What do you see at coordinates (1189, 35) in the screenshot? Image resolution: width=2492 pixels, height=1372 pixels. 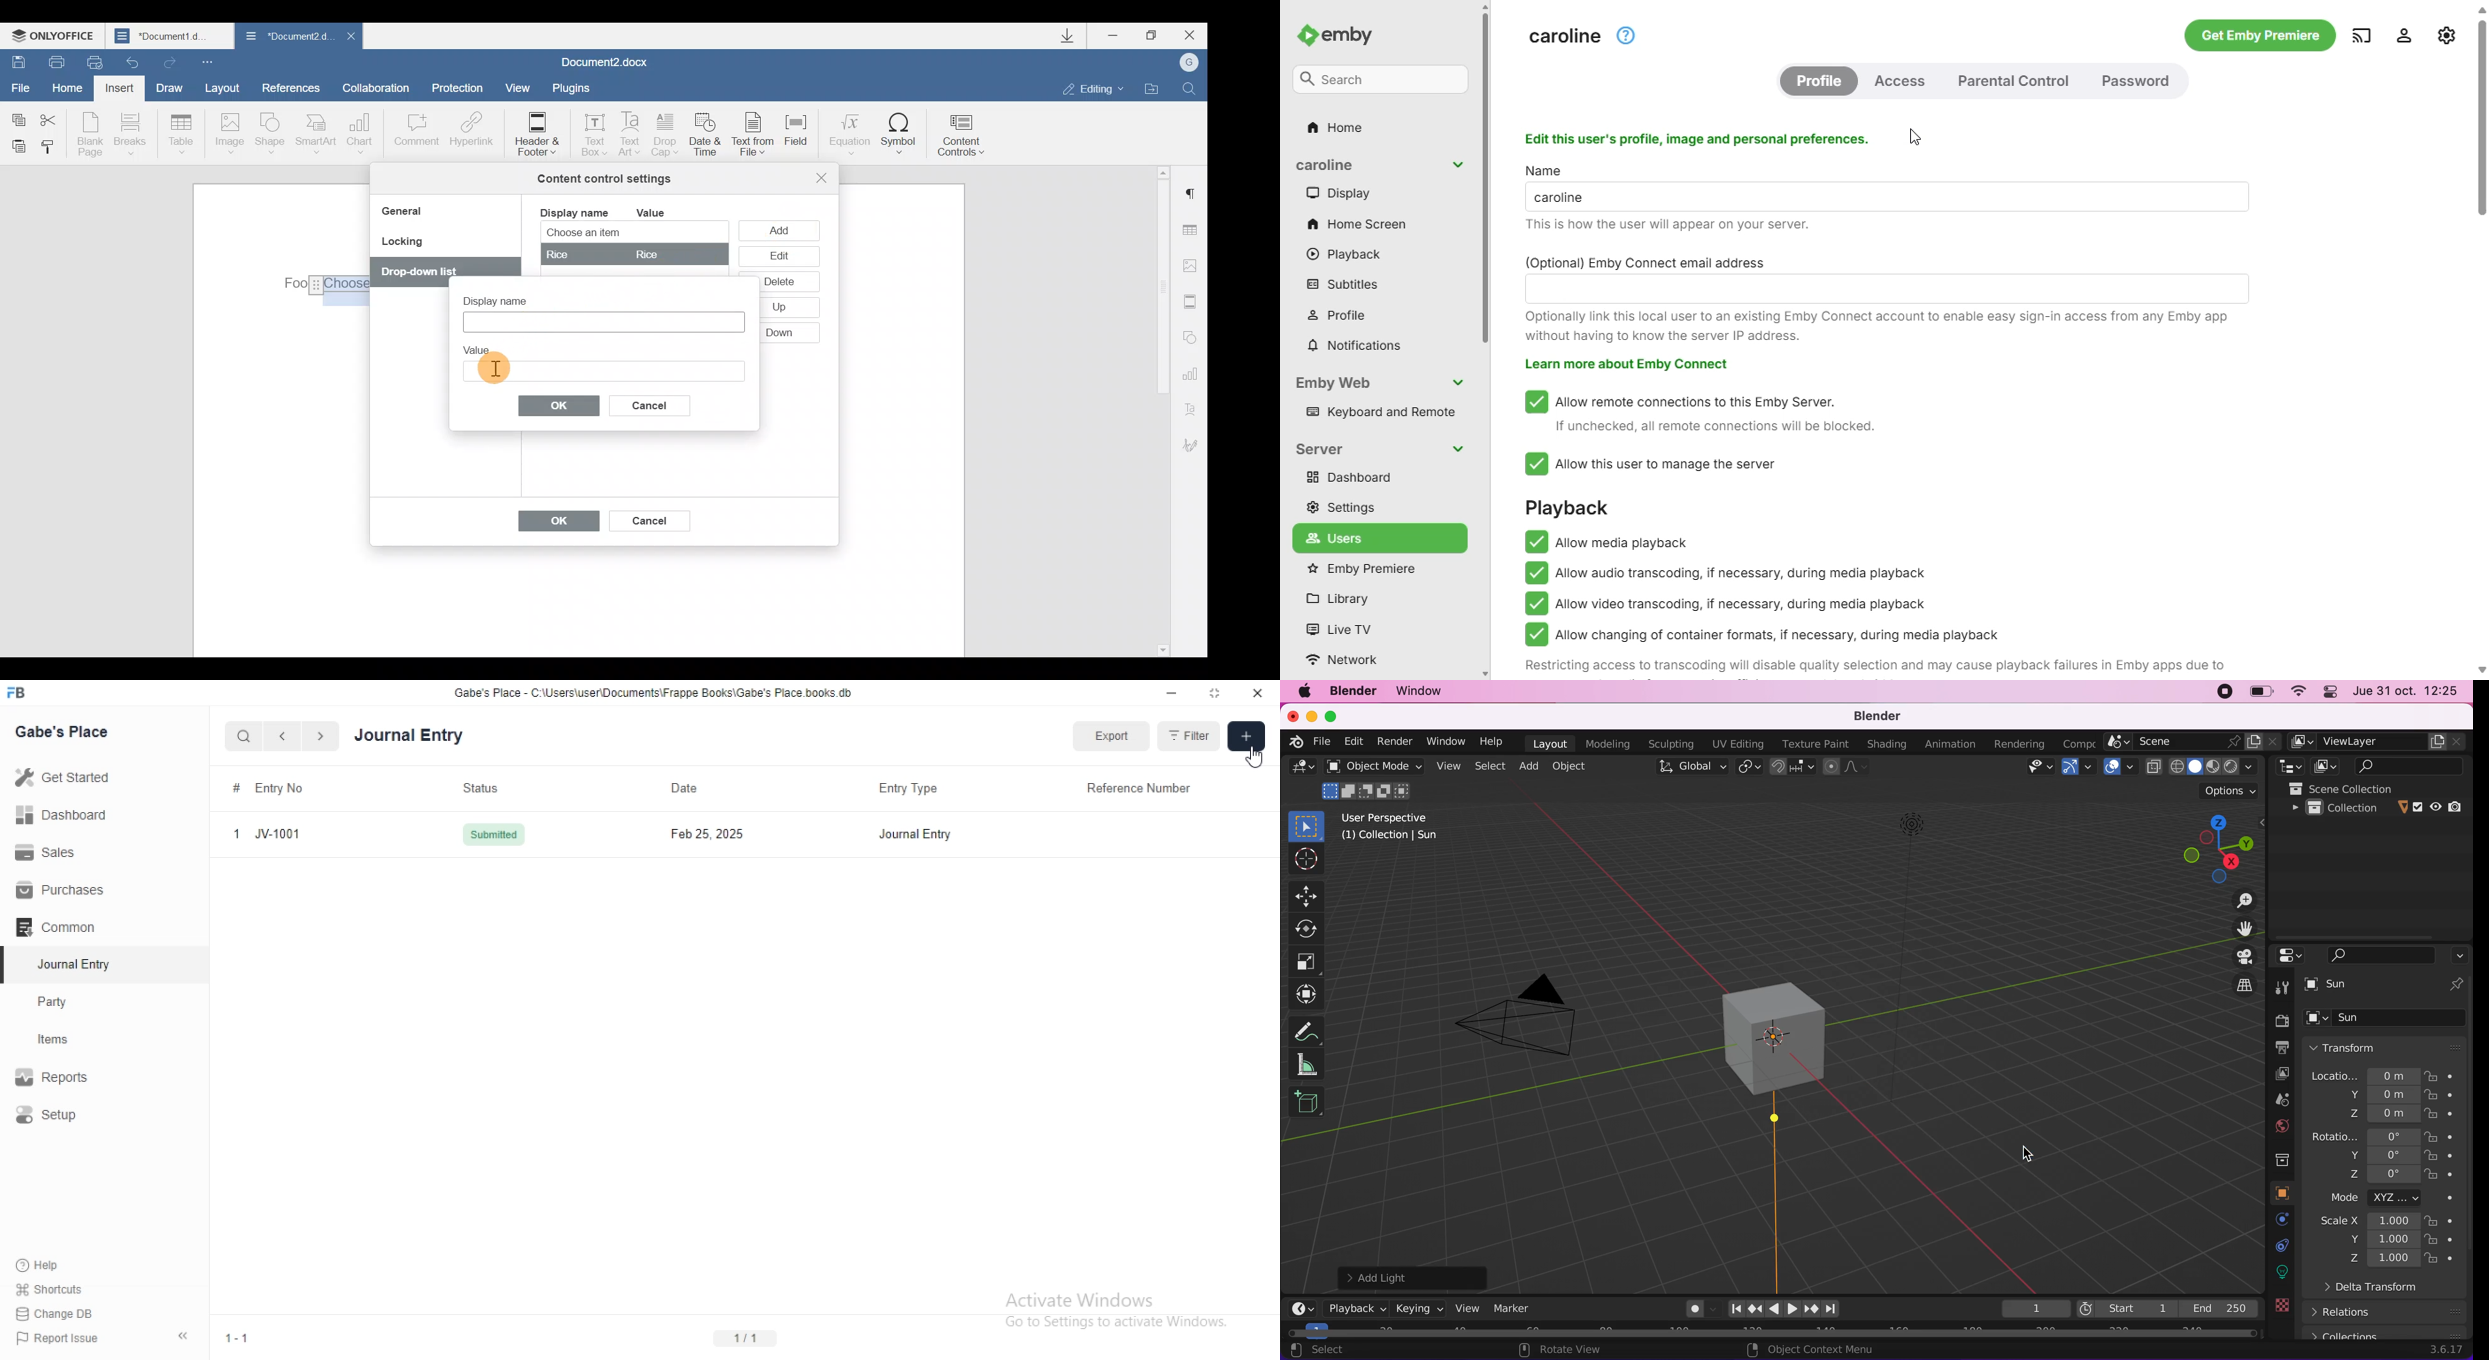 I see `Close` at bounding box center [1189, 35].